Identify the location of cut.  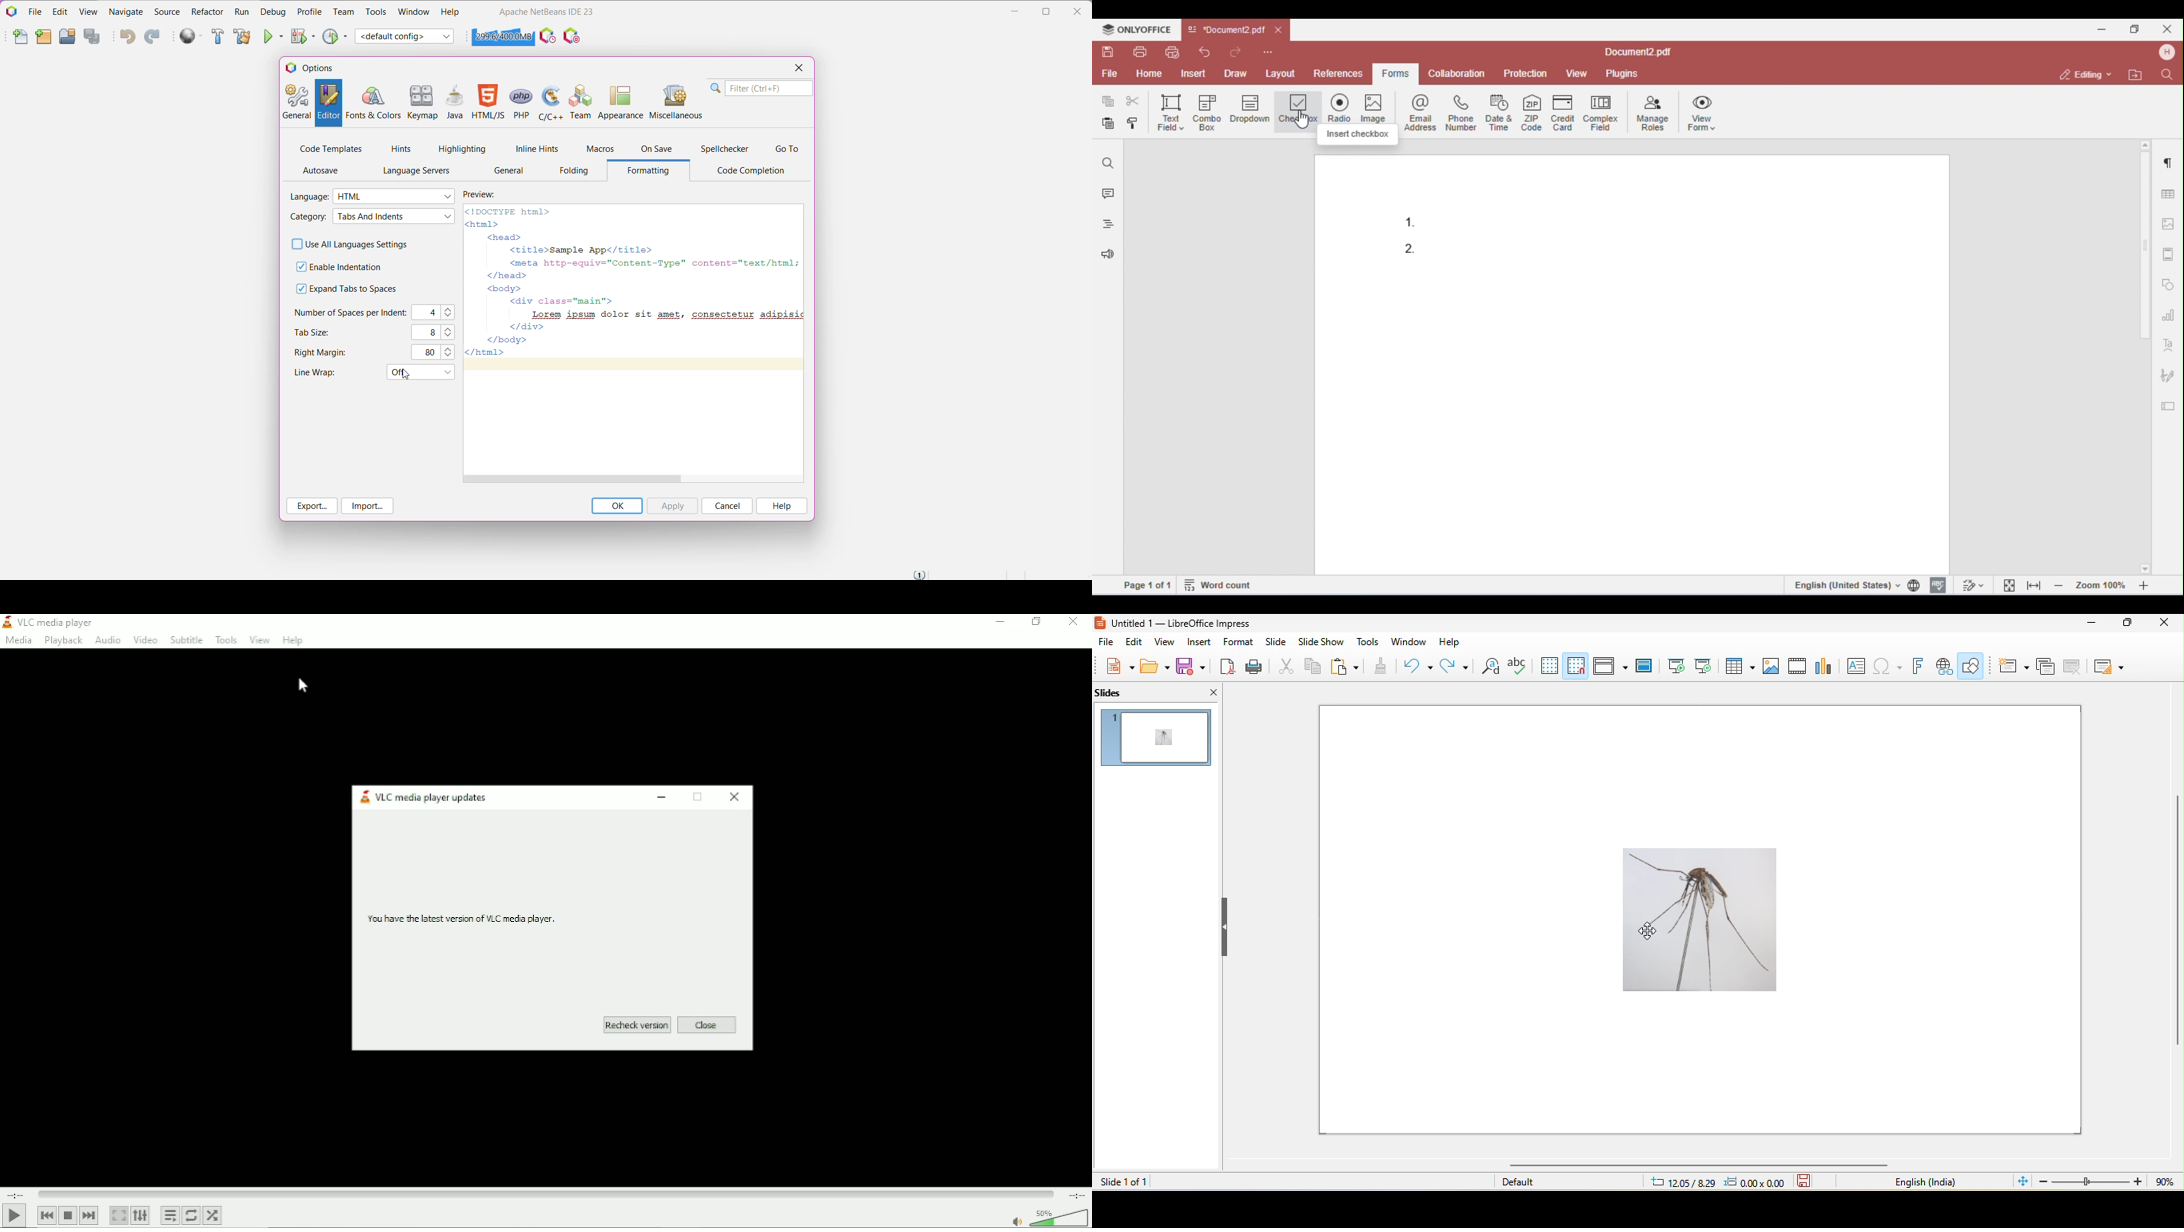
(1289, 665).